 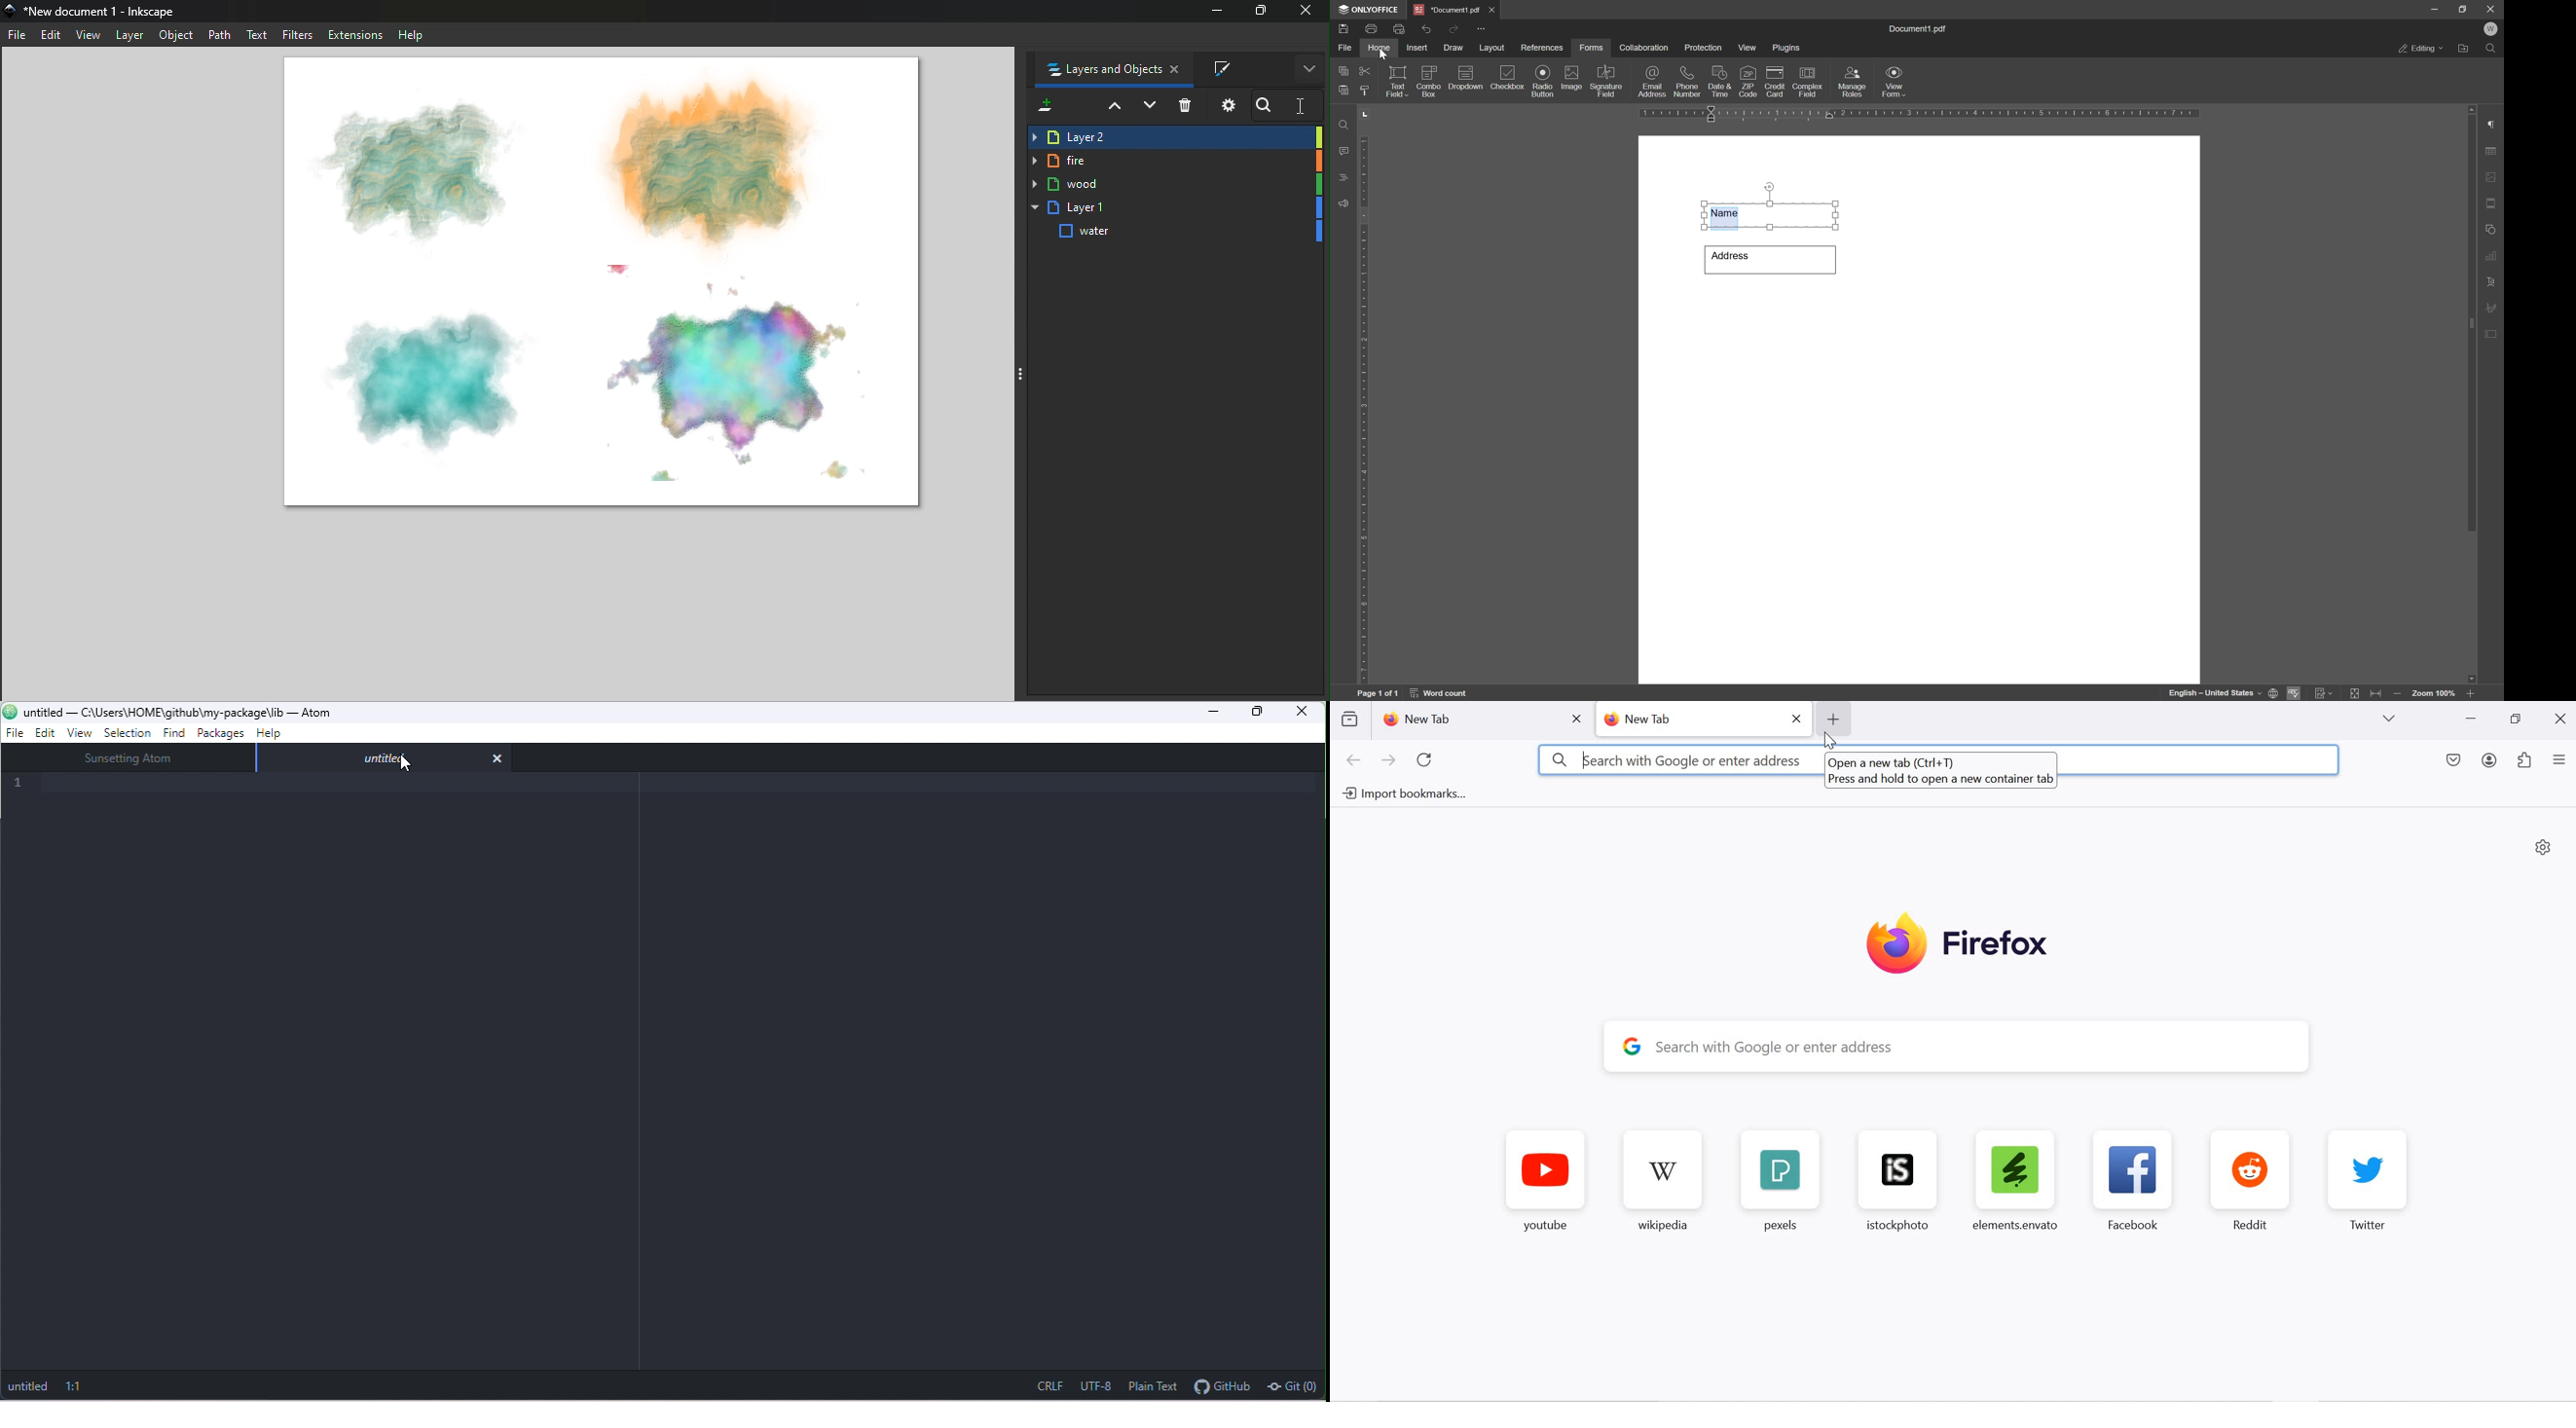 What do you see at coordinates (1747, 82) in the screenshot?
I see `zip code` at bounding box center [1747, 82].